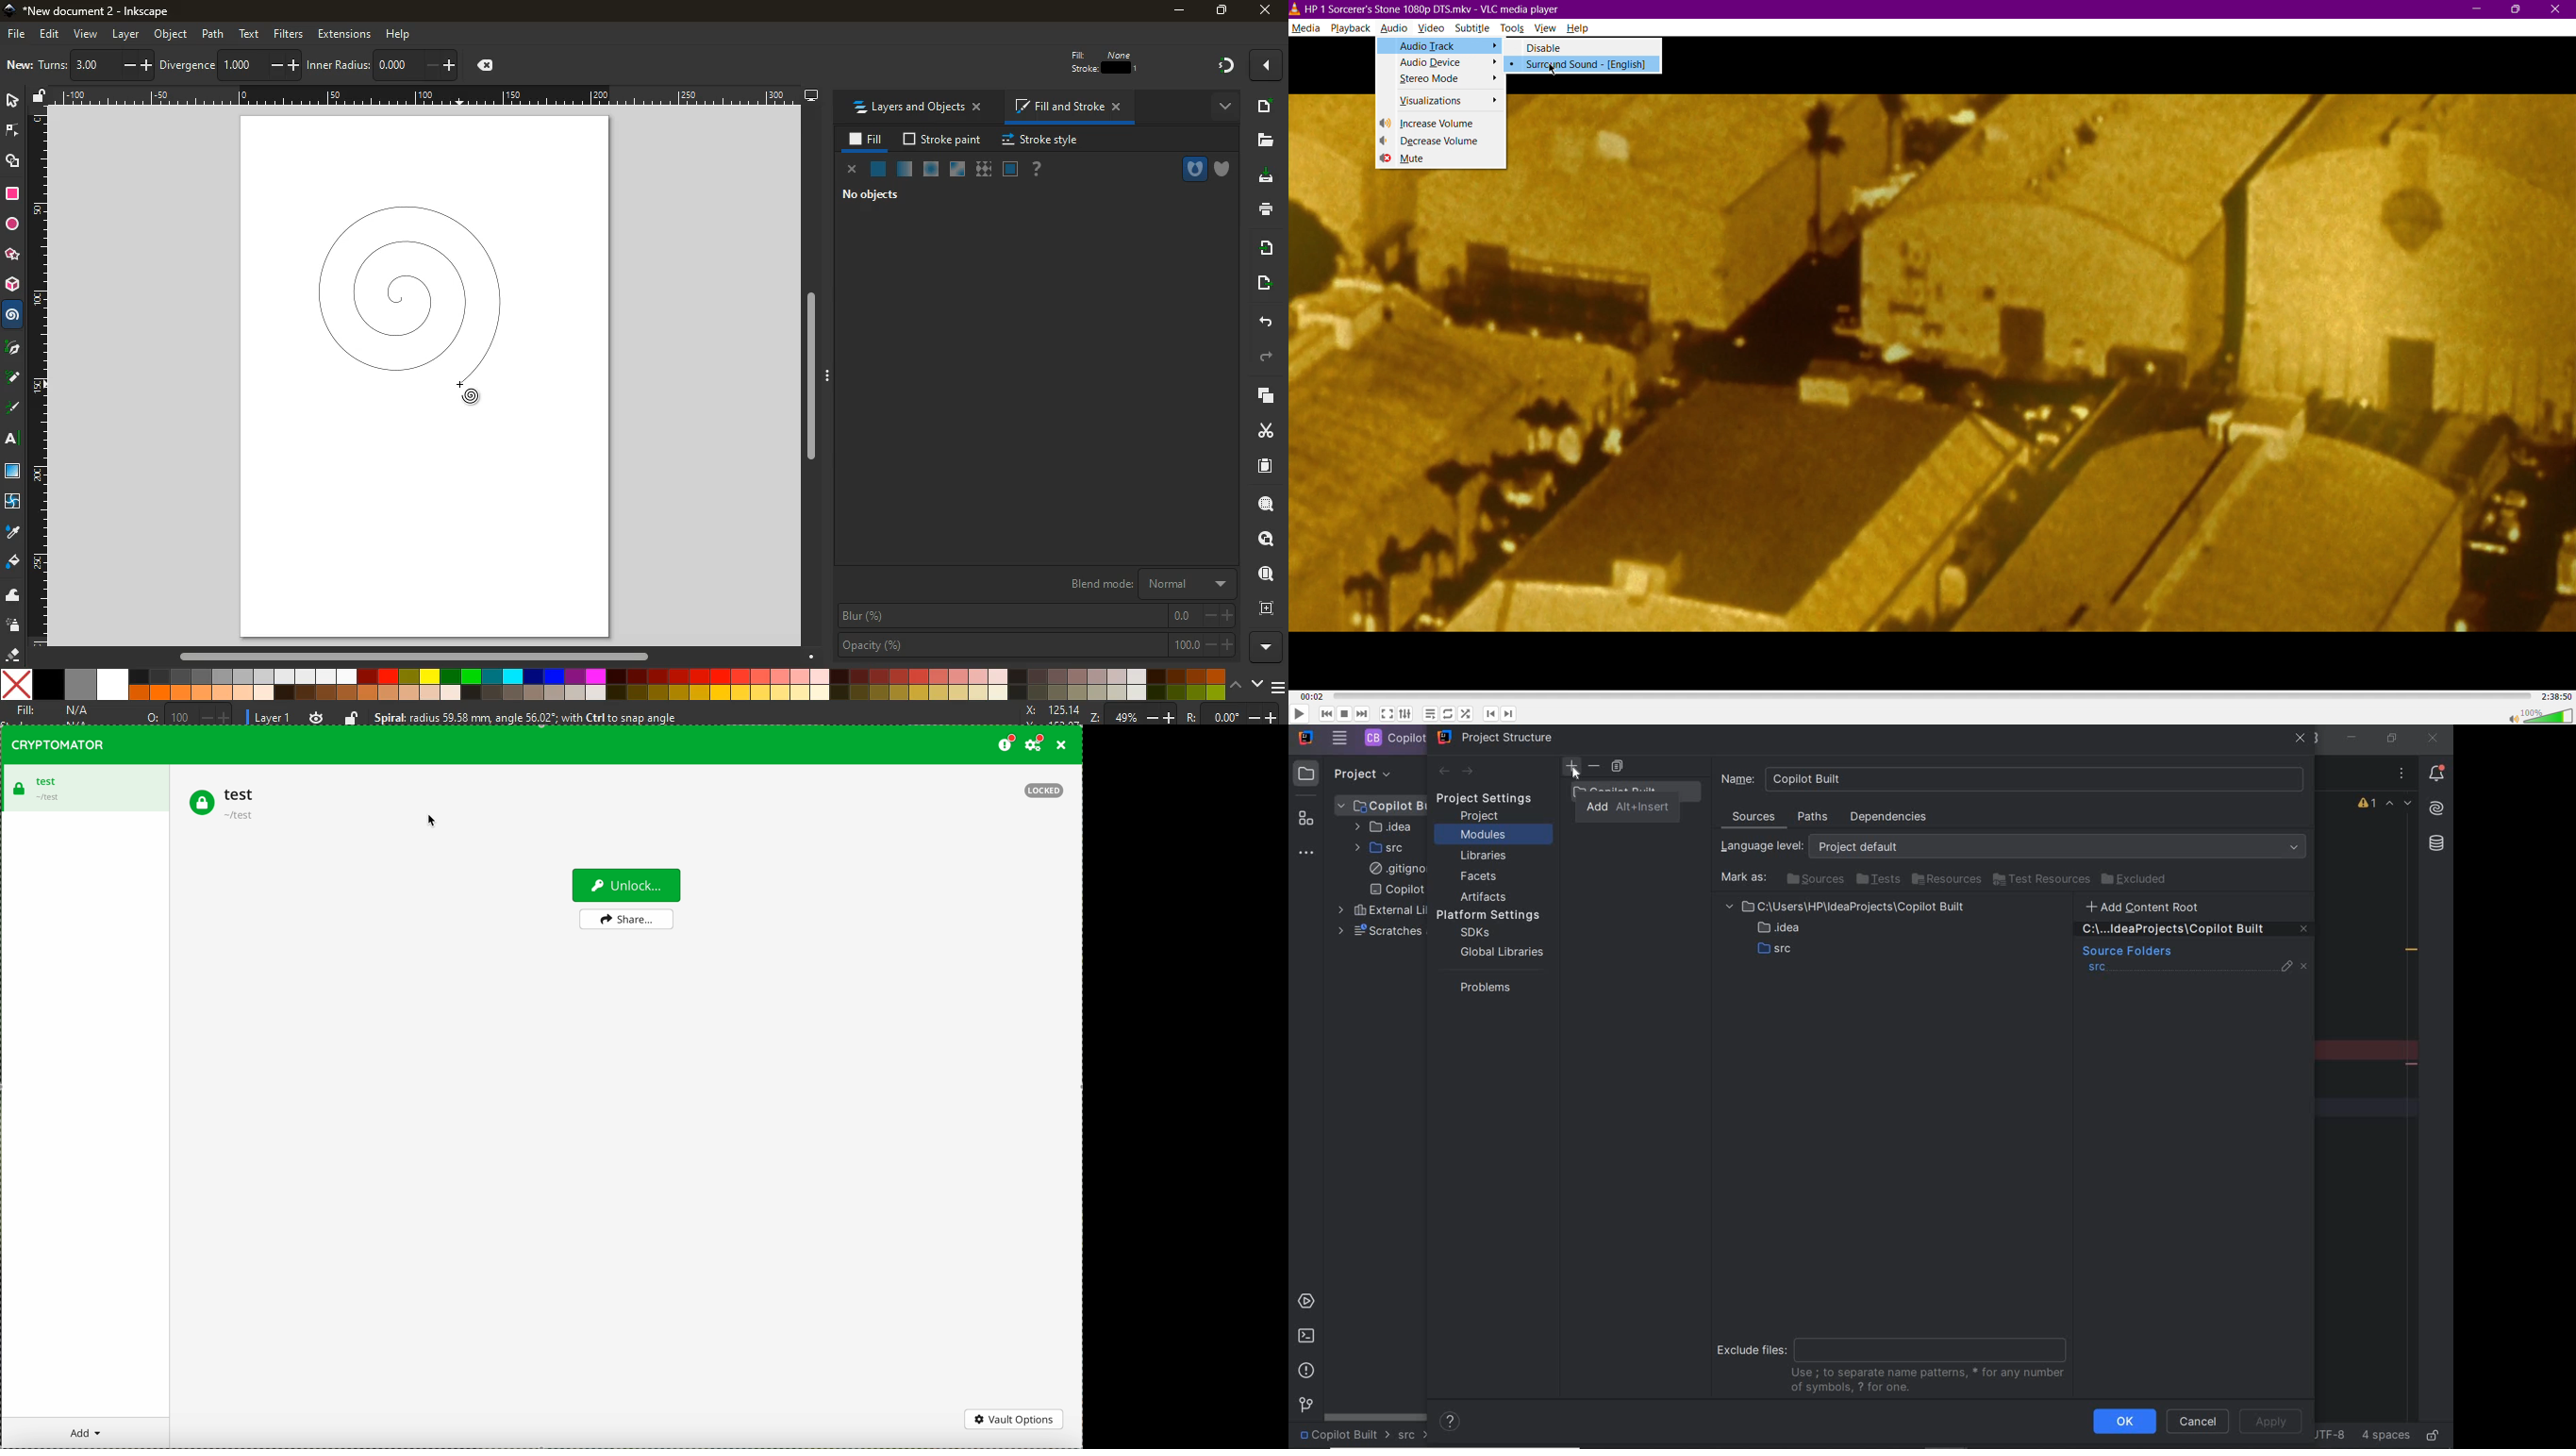  I want to click on Last Chapter, so click(1491, 716).